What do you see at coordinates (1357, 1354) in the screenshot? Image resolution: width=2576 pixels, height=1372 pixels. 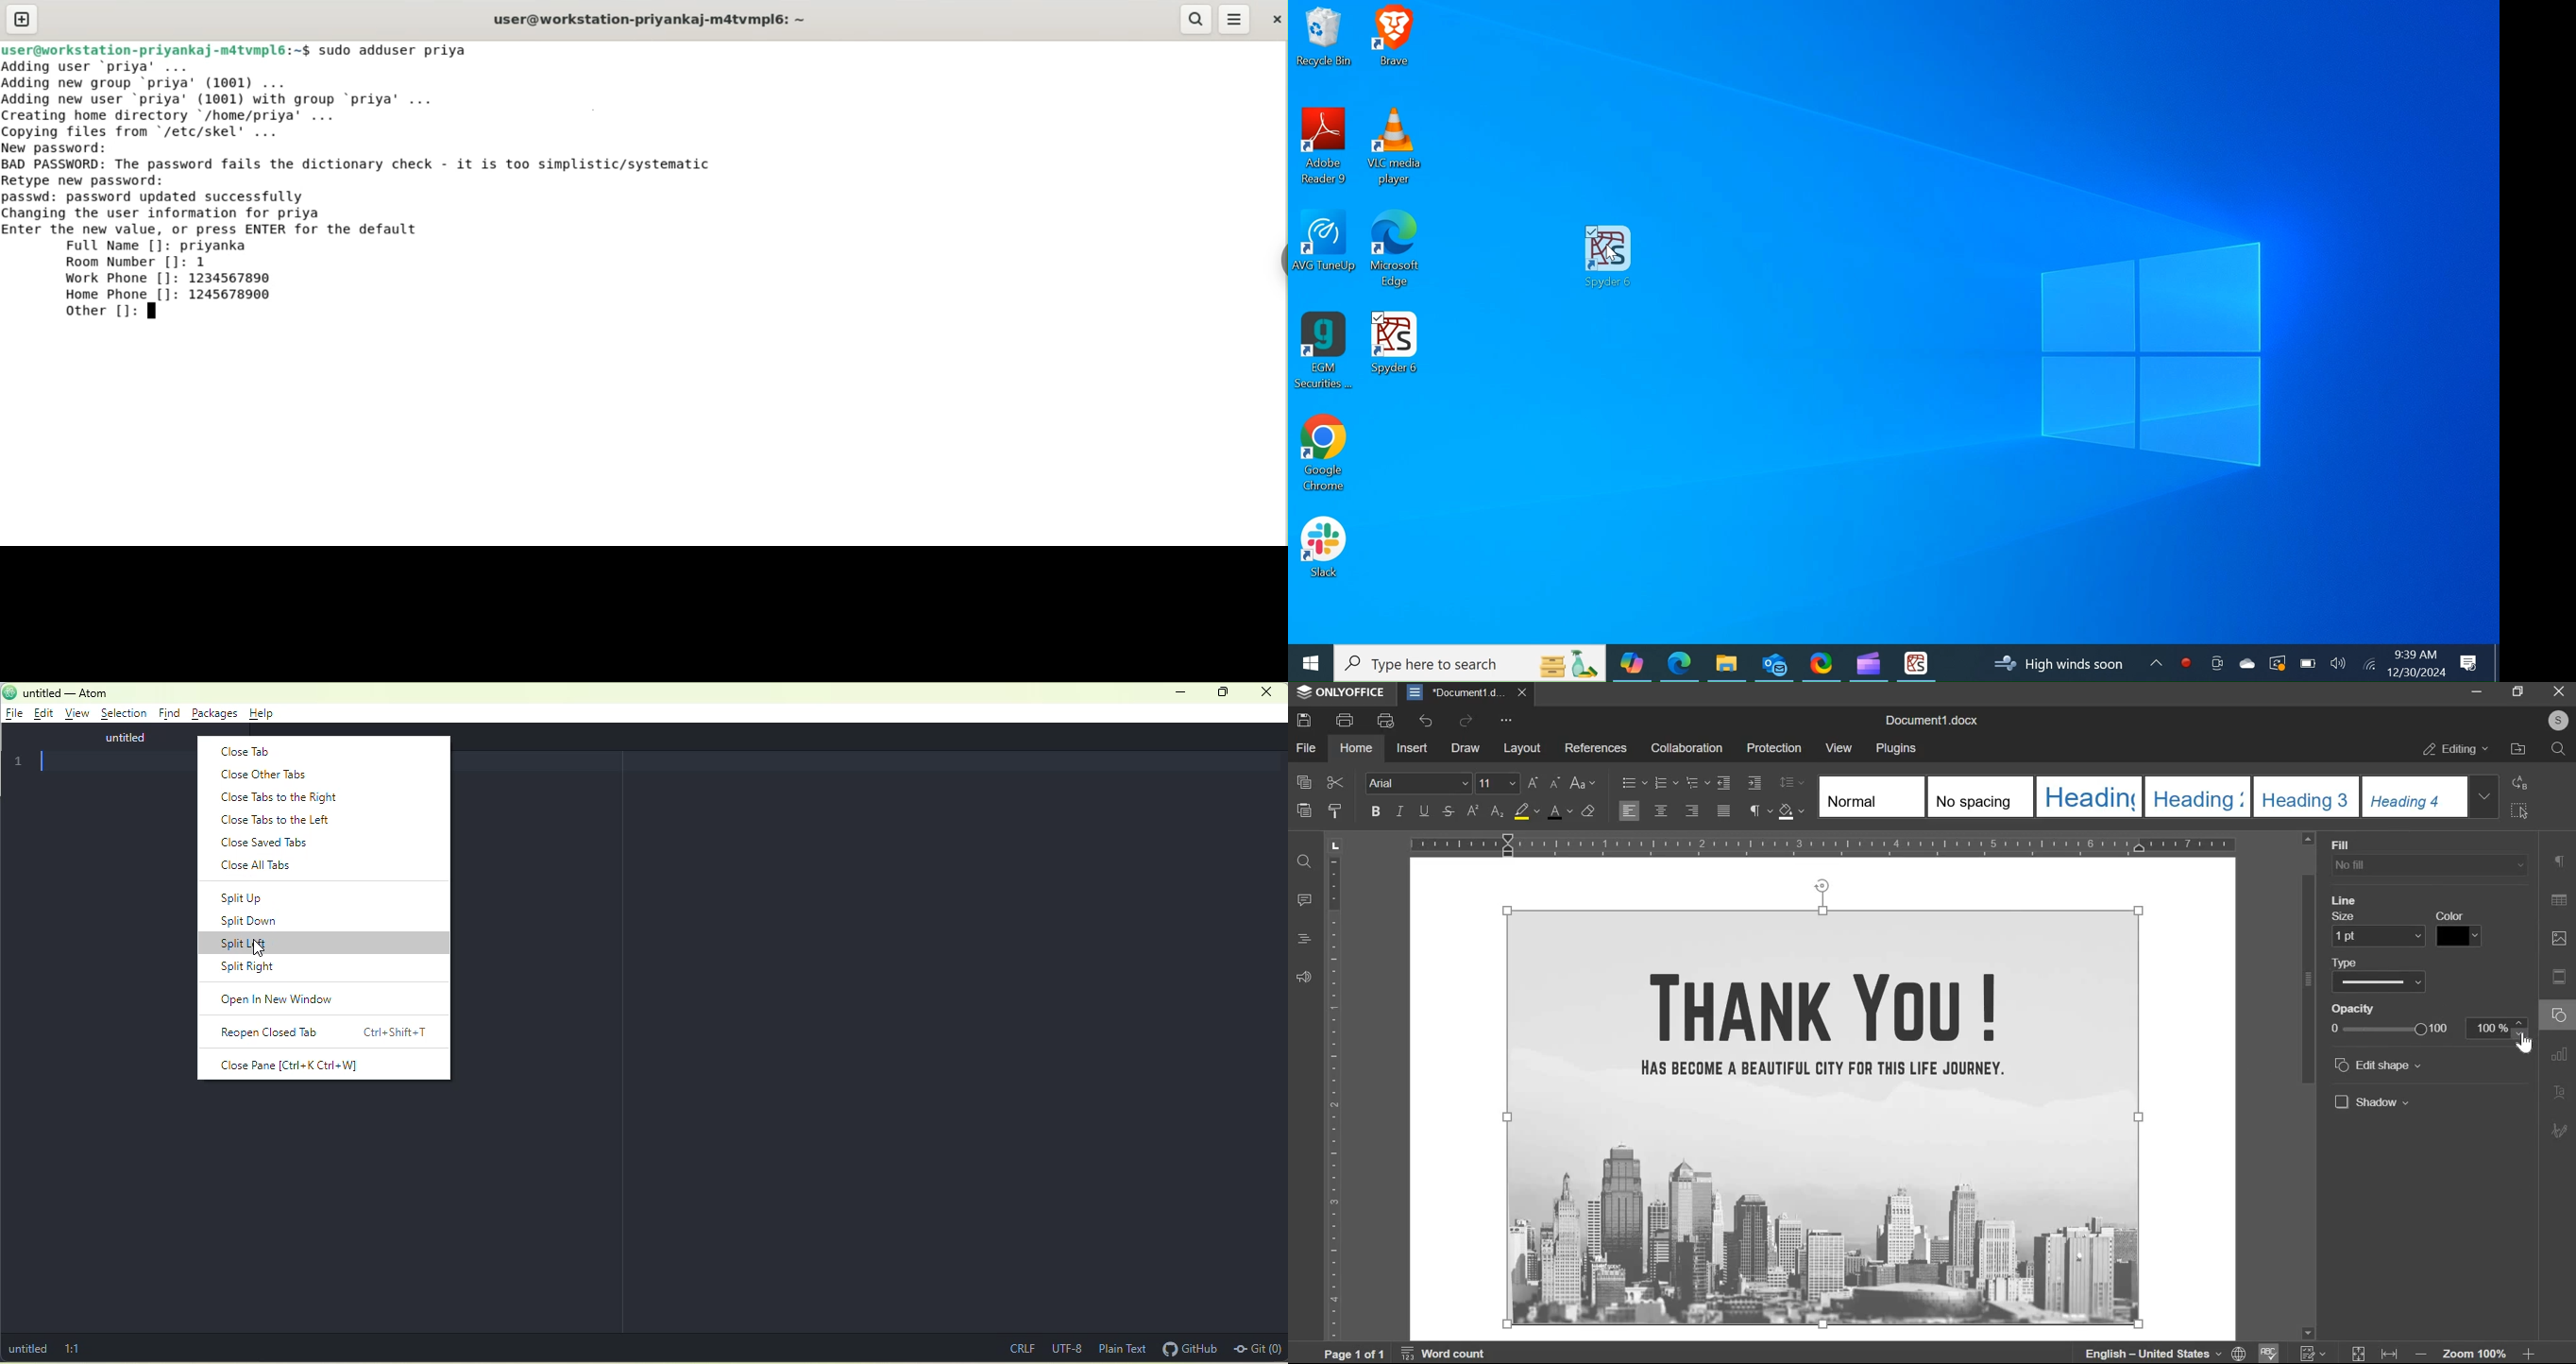 I see `Page 1 of 1` at bounding box center [1357, 1354].